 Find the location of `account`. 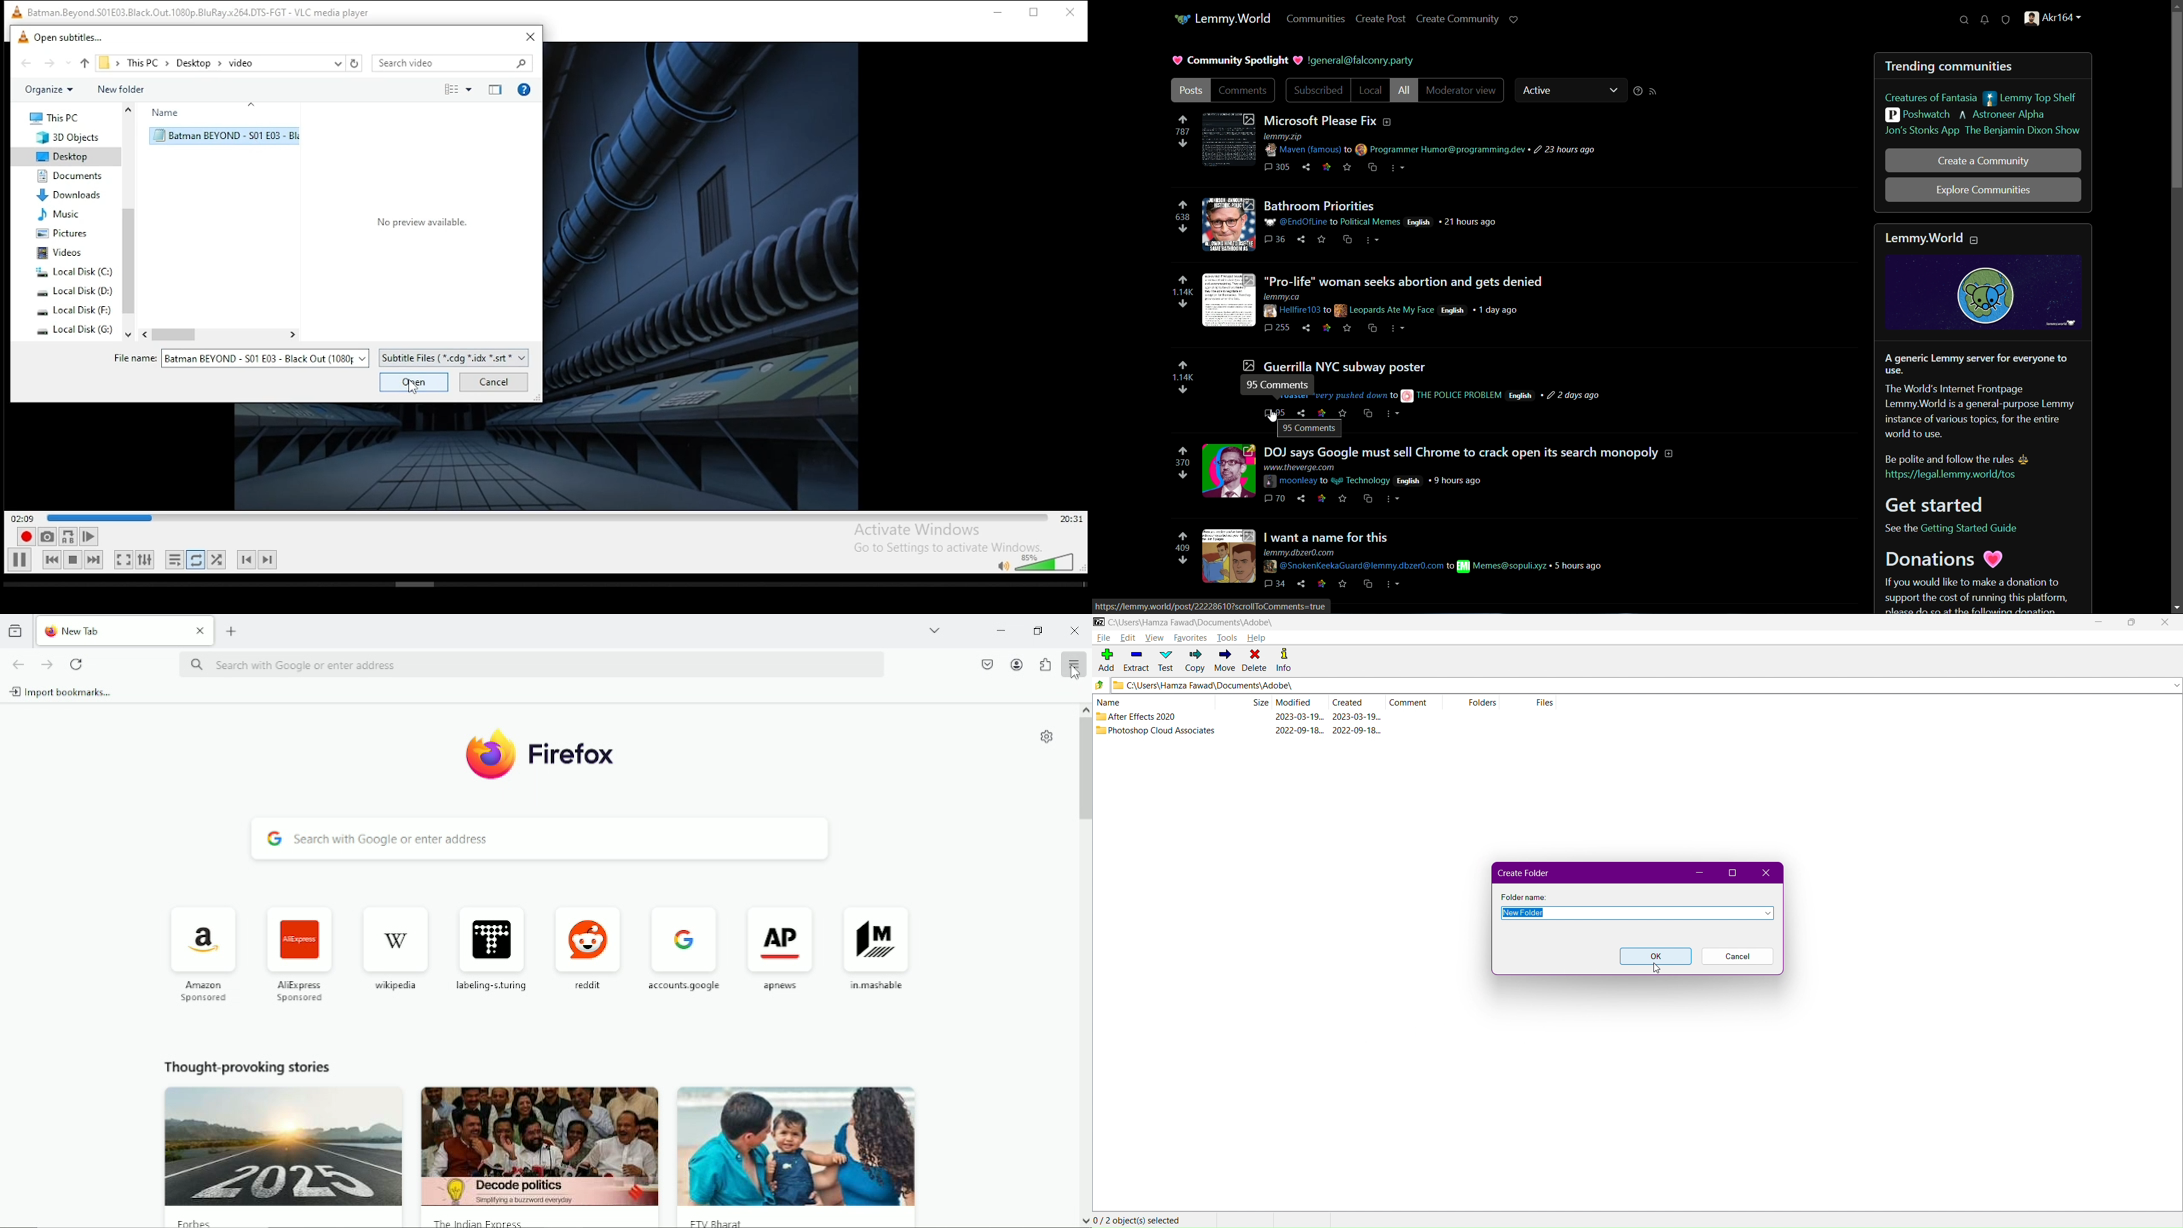

account is located at coordinates (1014, 665).